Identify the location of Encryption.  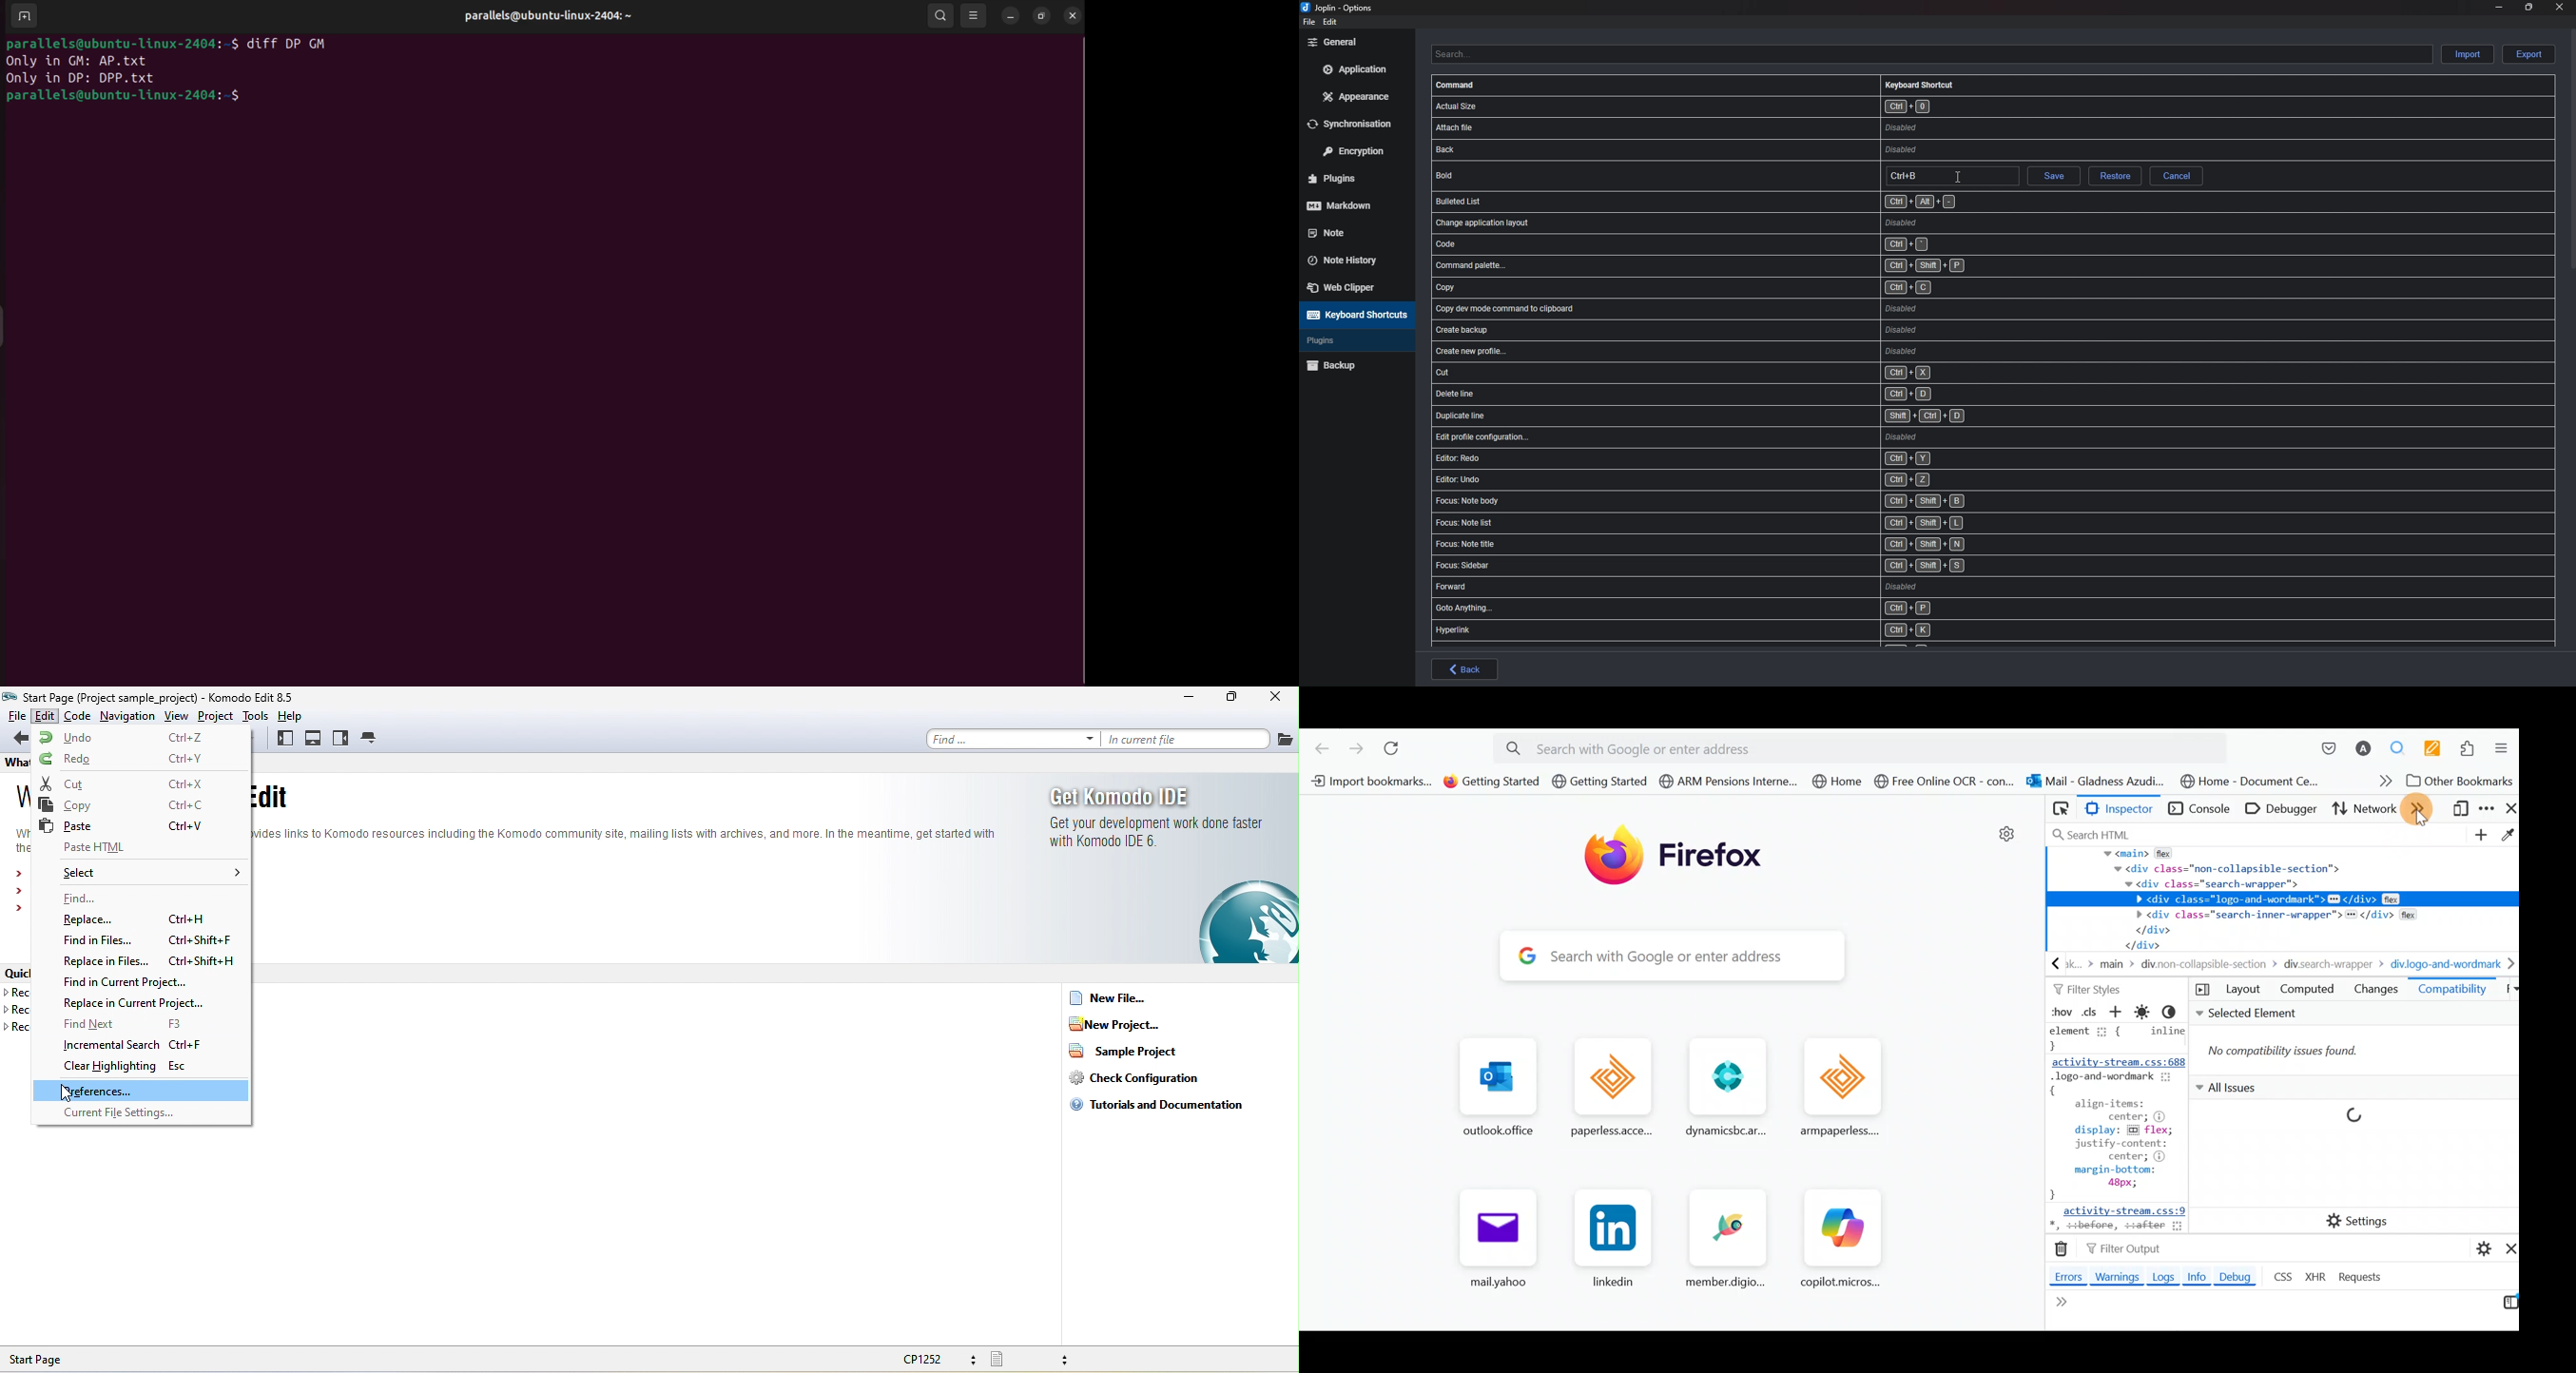
(1358, 150).